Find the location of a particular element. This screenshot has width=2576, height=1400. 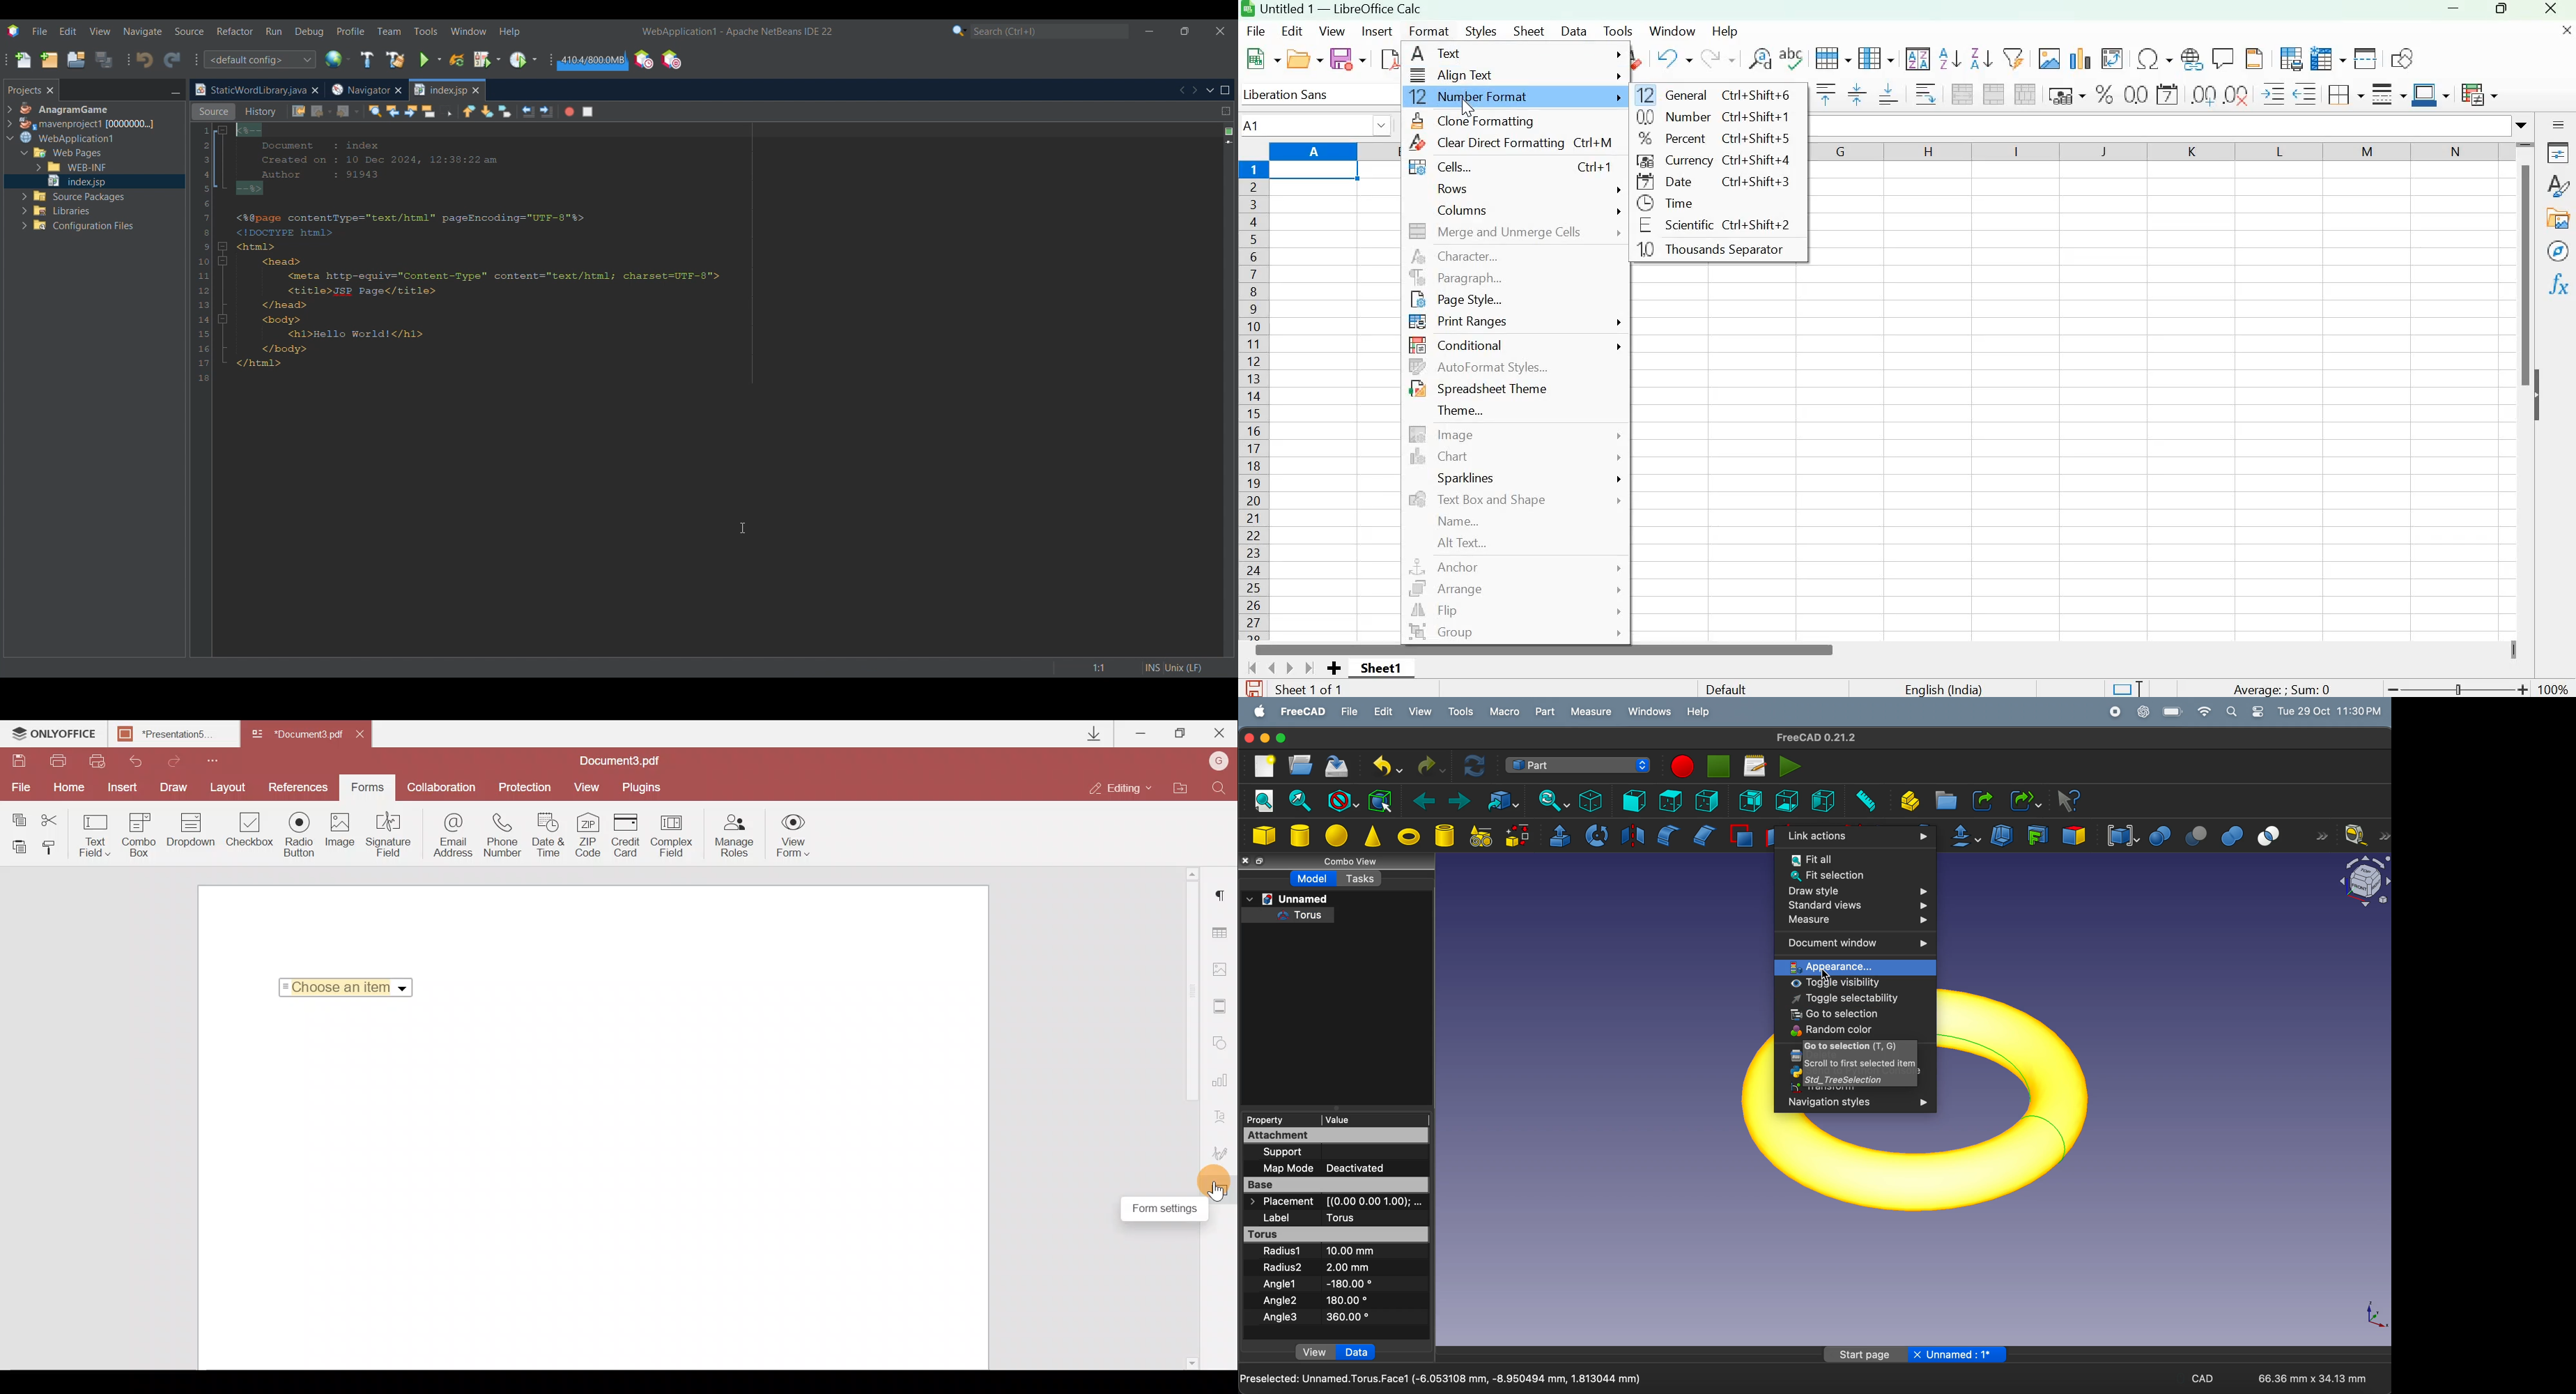

Decrease Indent is located at coordinates (2305, 93).